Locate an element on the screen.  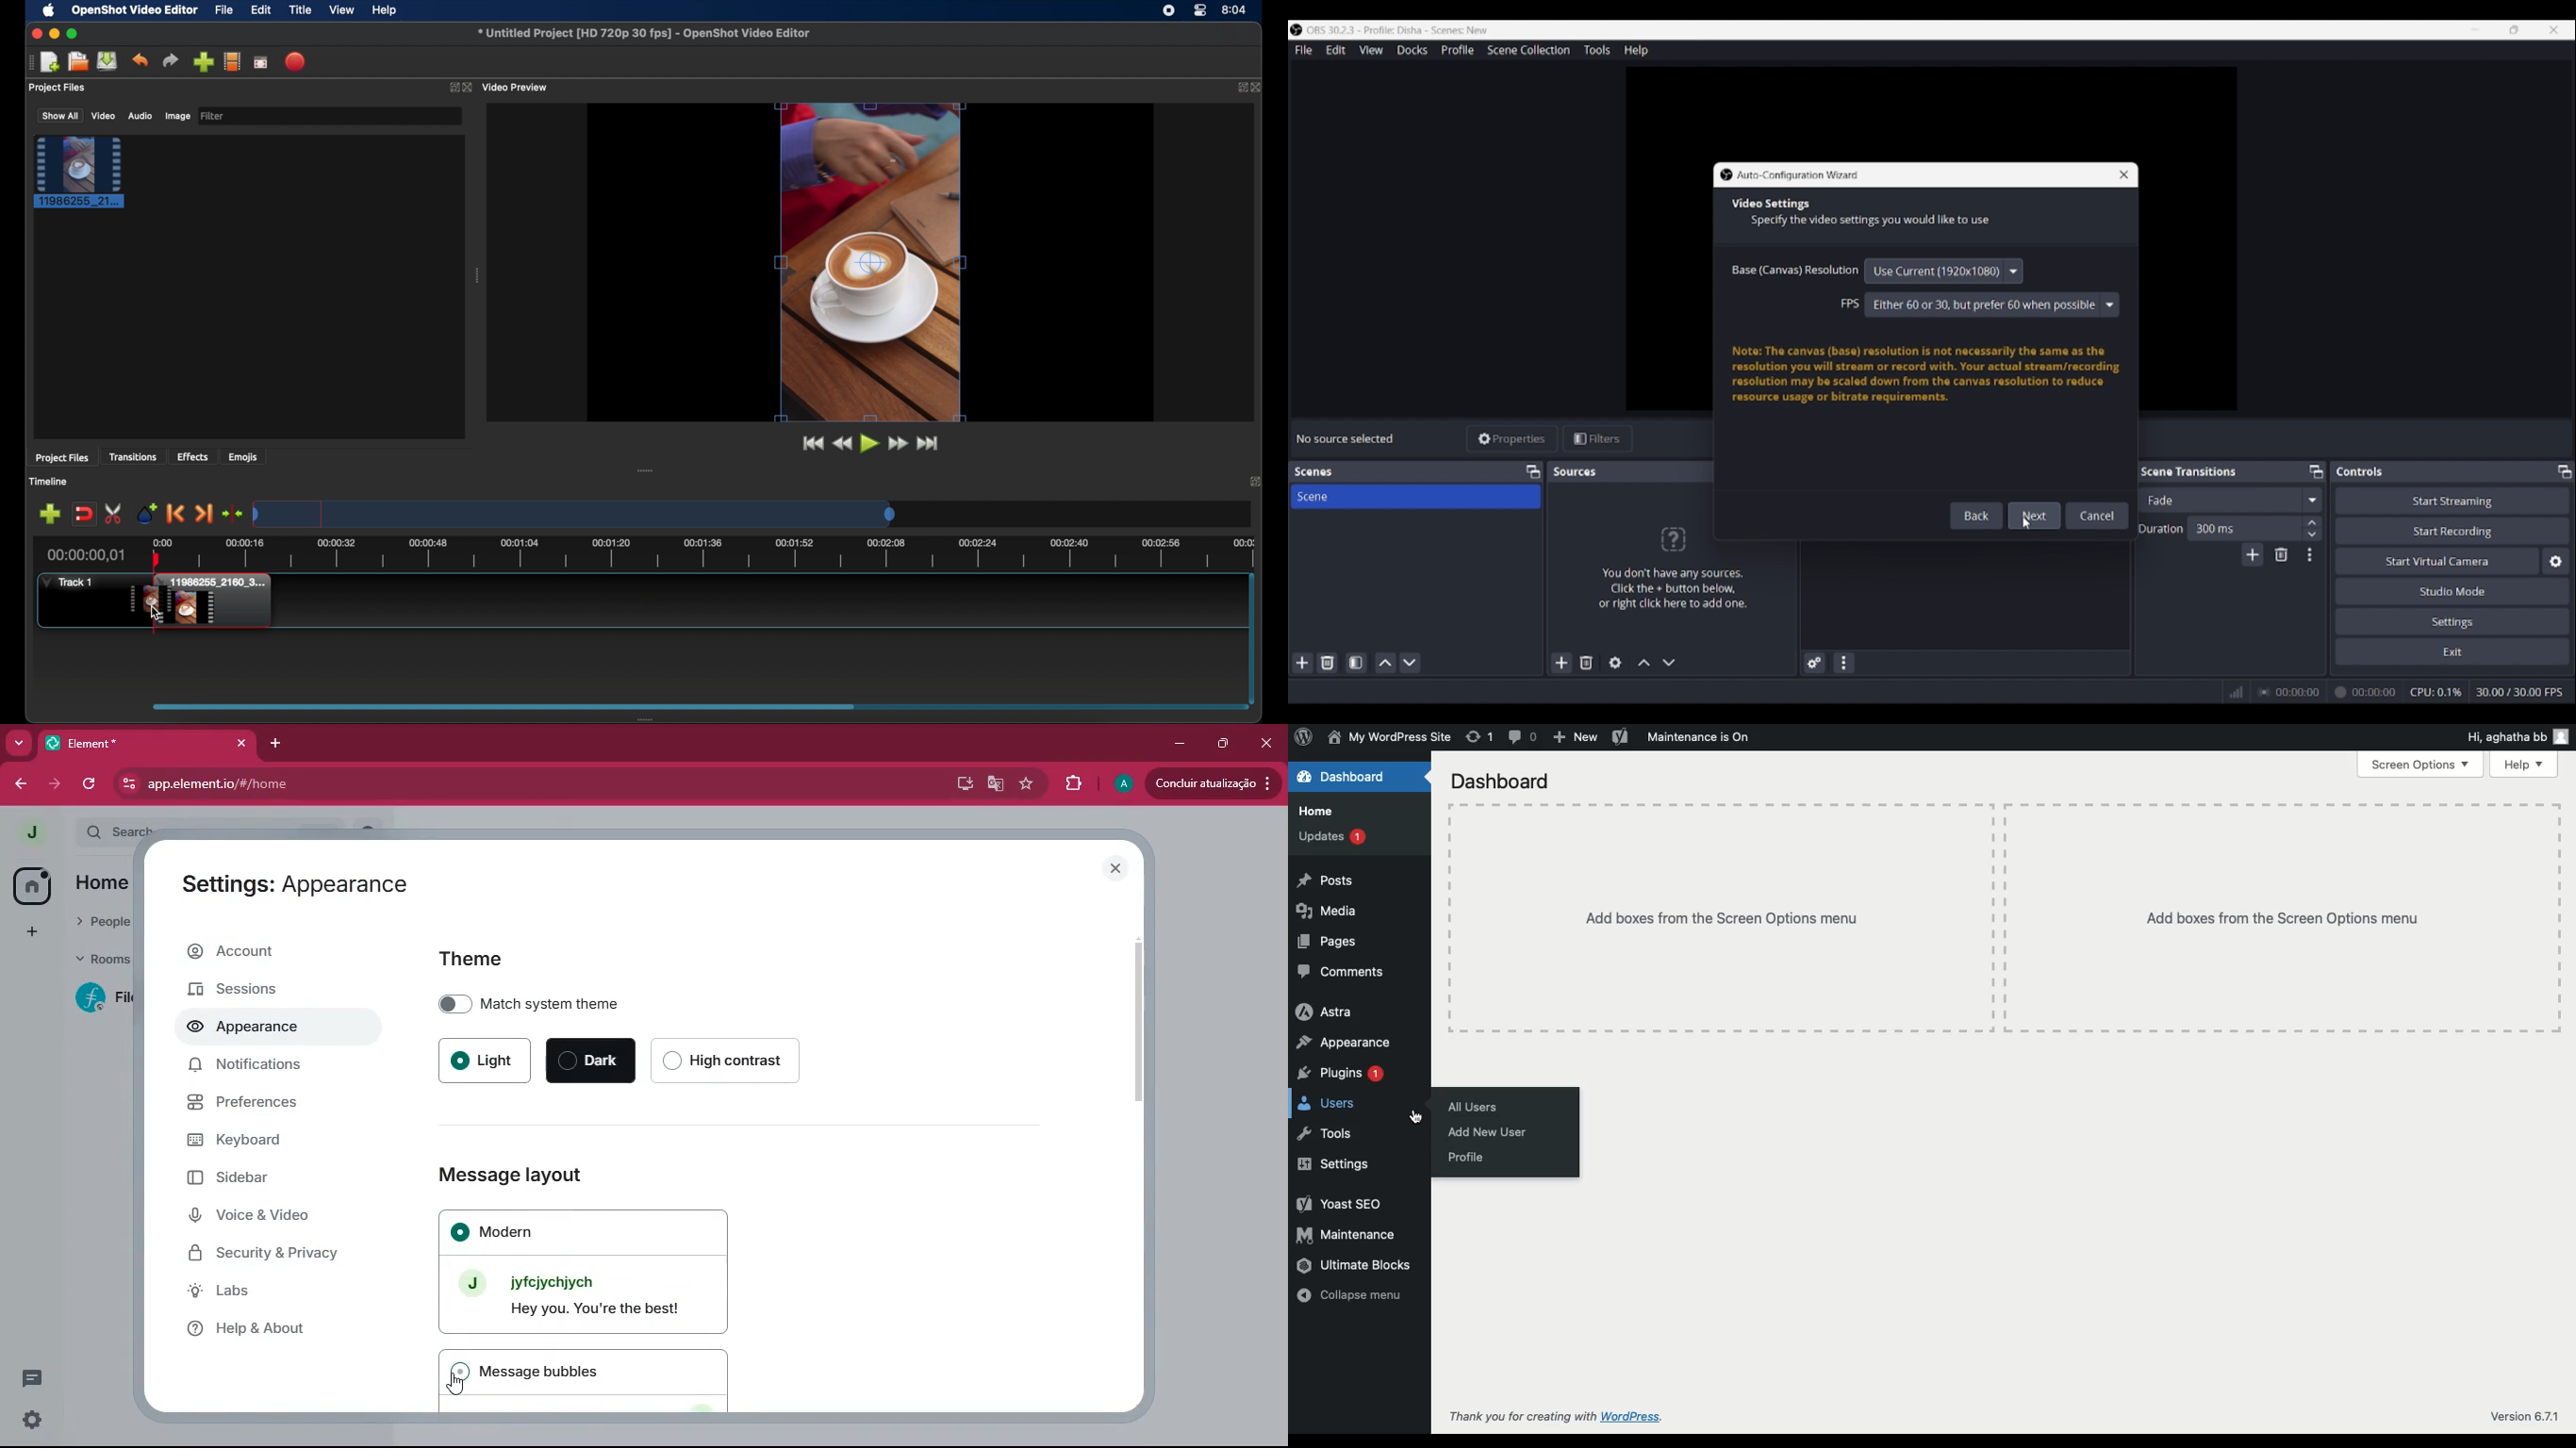
close is located at coordinates (468, 87).